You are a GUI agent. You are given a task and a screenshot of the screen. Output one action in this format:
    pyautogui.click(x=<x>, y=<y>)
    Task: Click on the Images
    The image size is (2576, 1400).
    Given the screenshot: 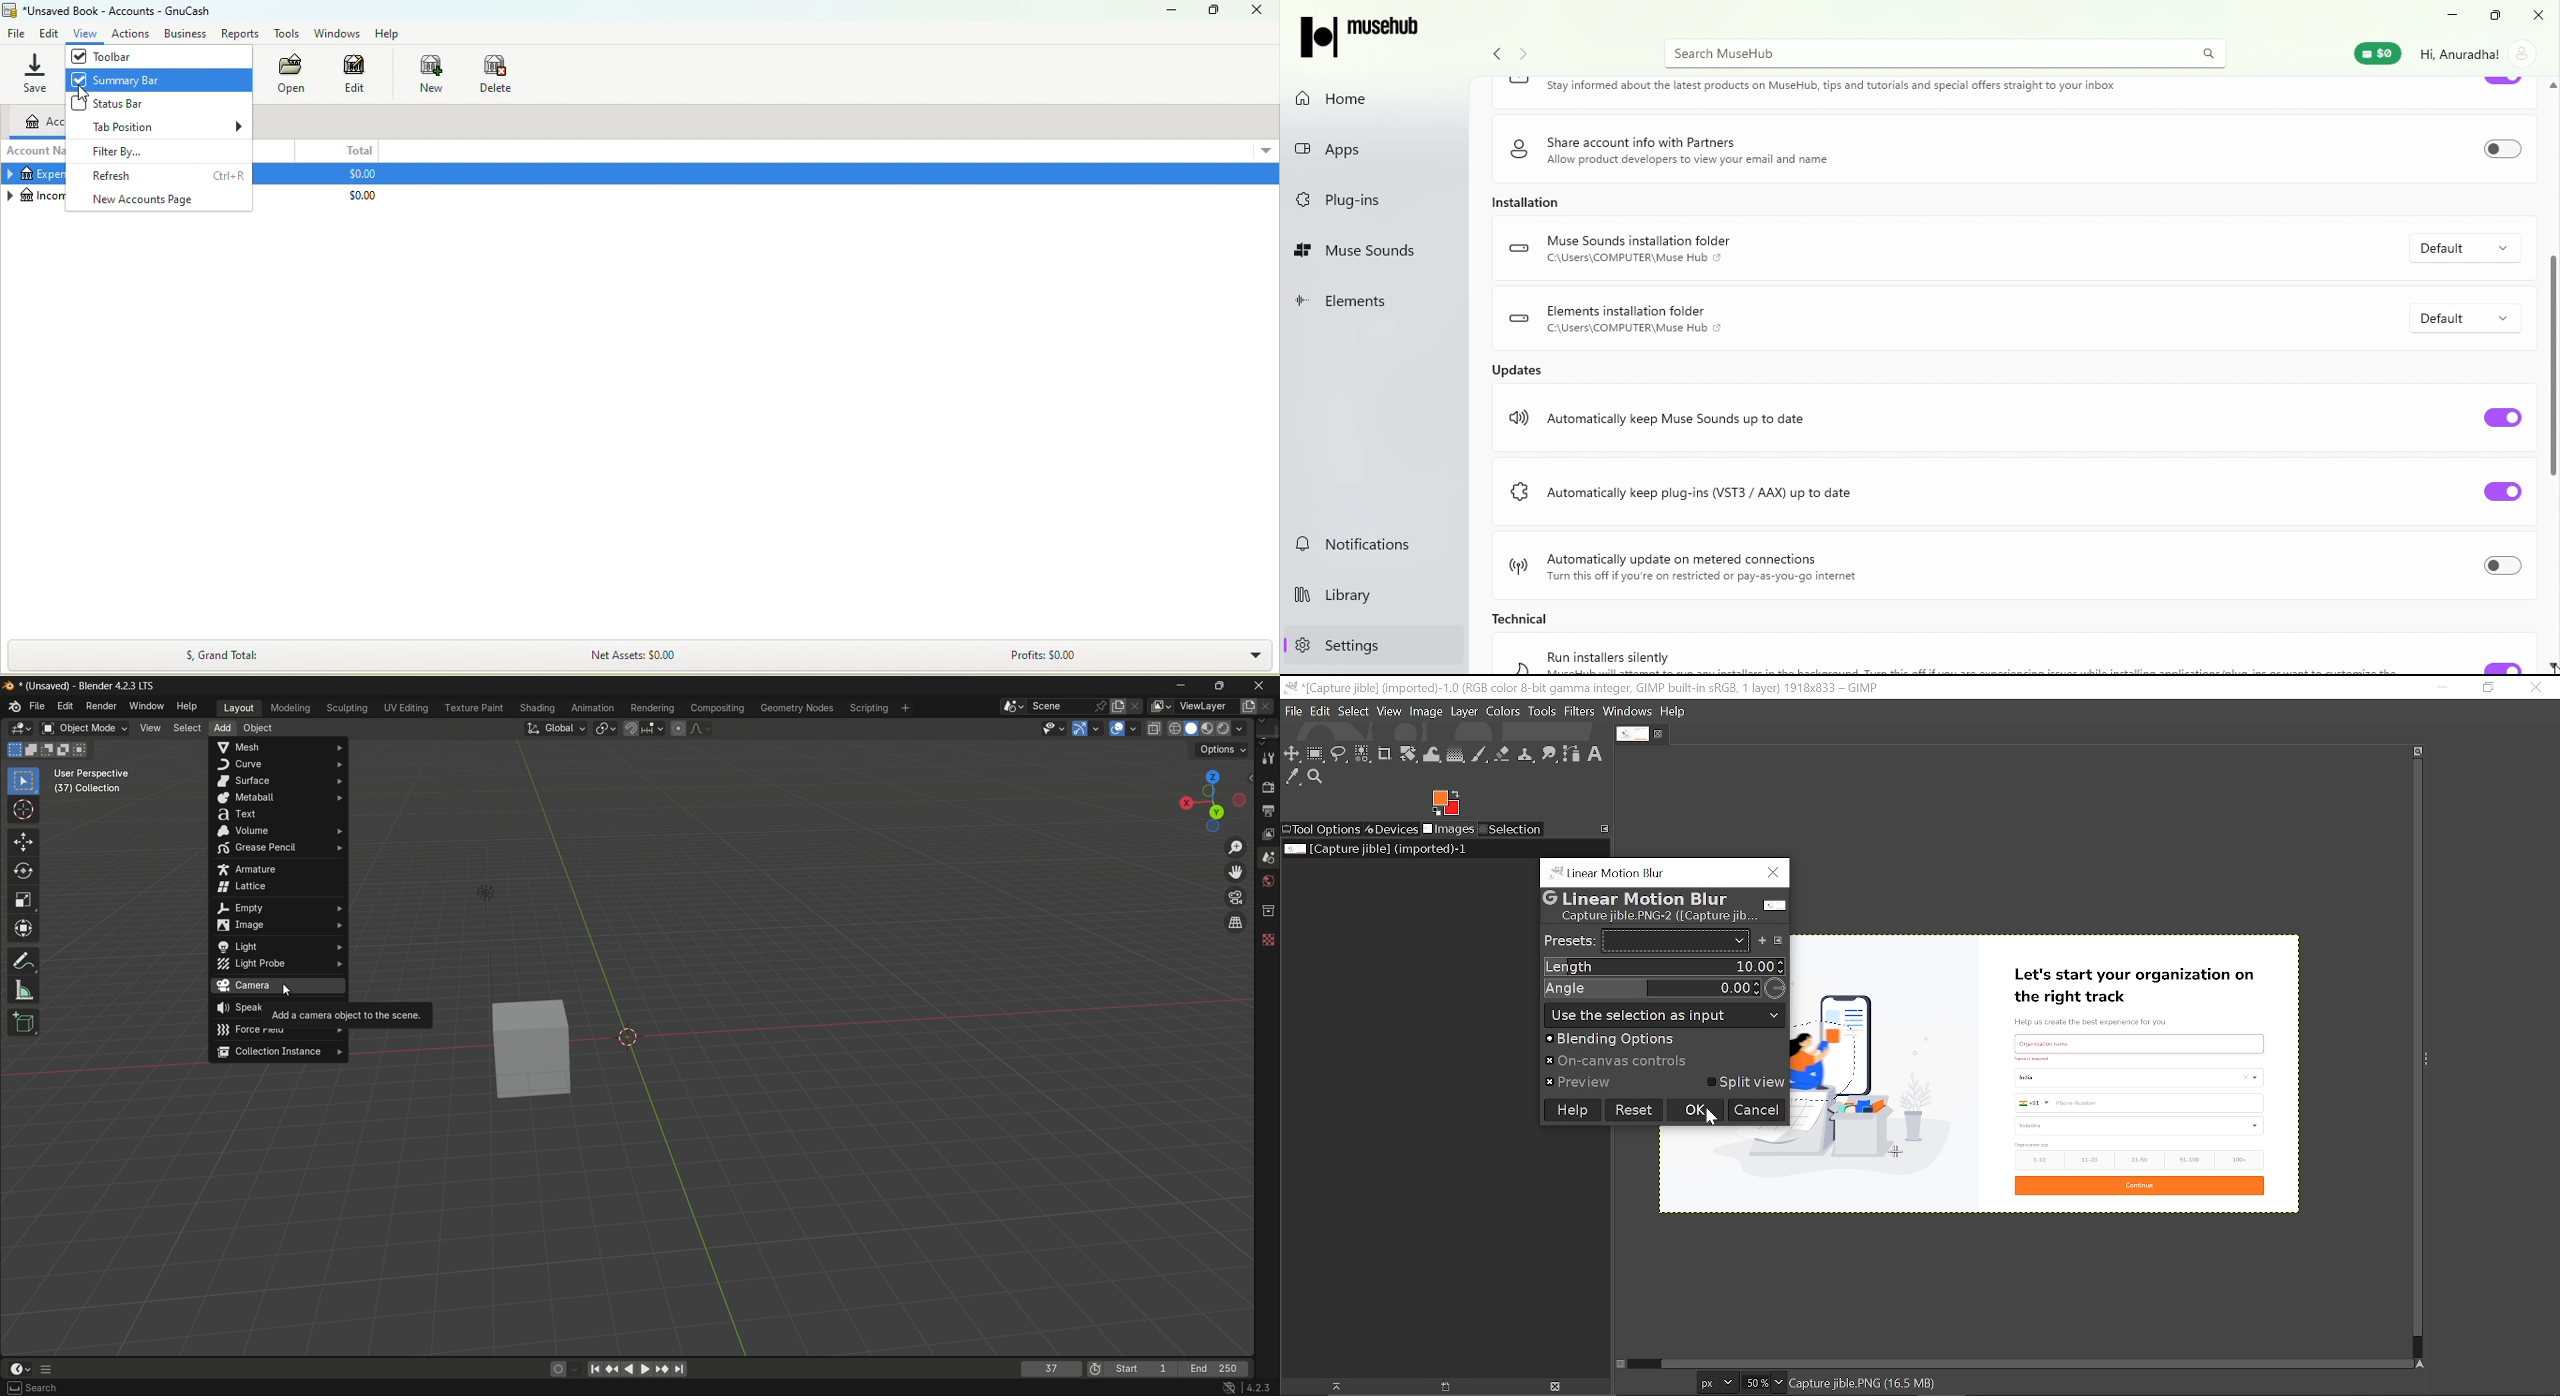 What is the action you would take?
    pyautogui.click(x=1450, y=830)
    